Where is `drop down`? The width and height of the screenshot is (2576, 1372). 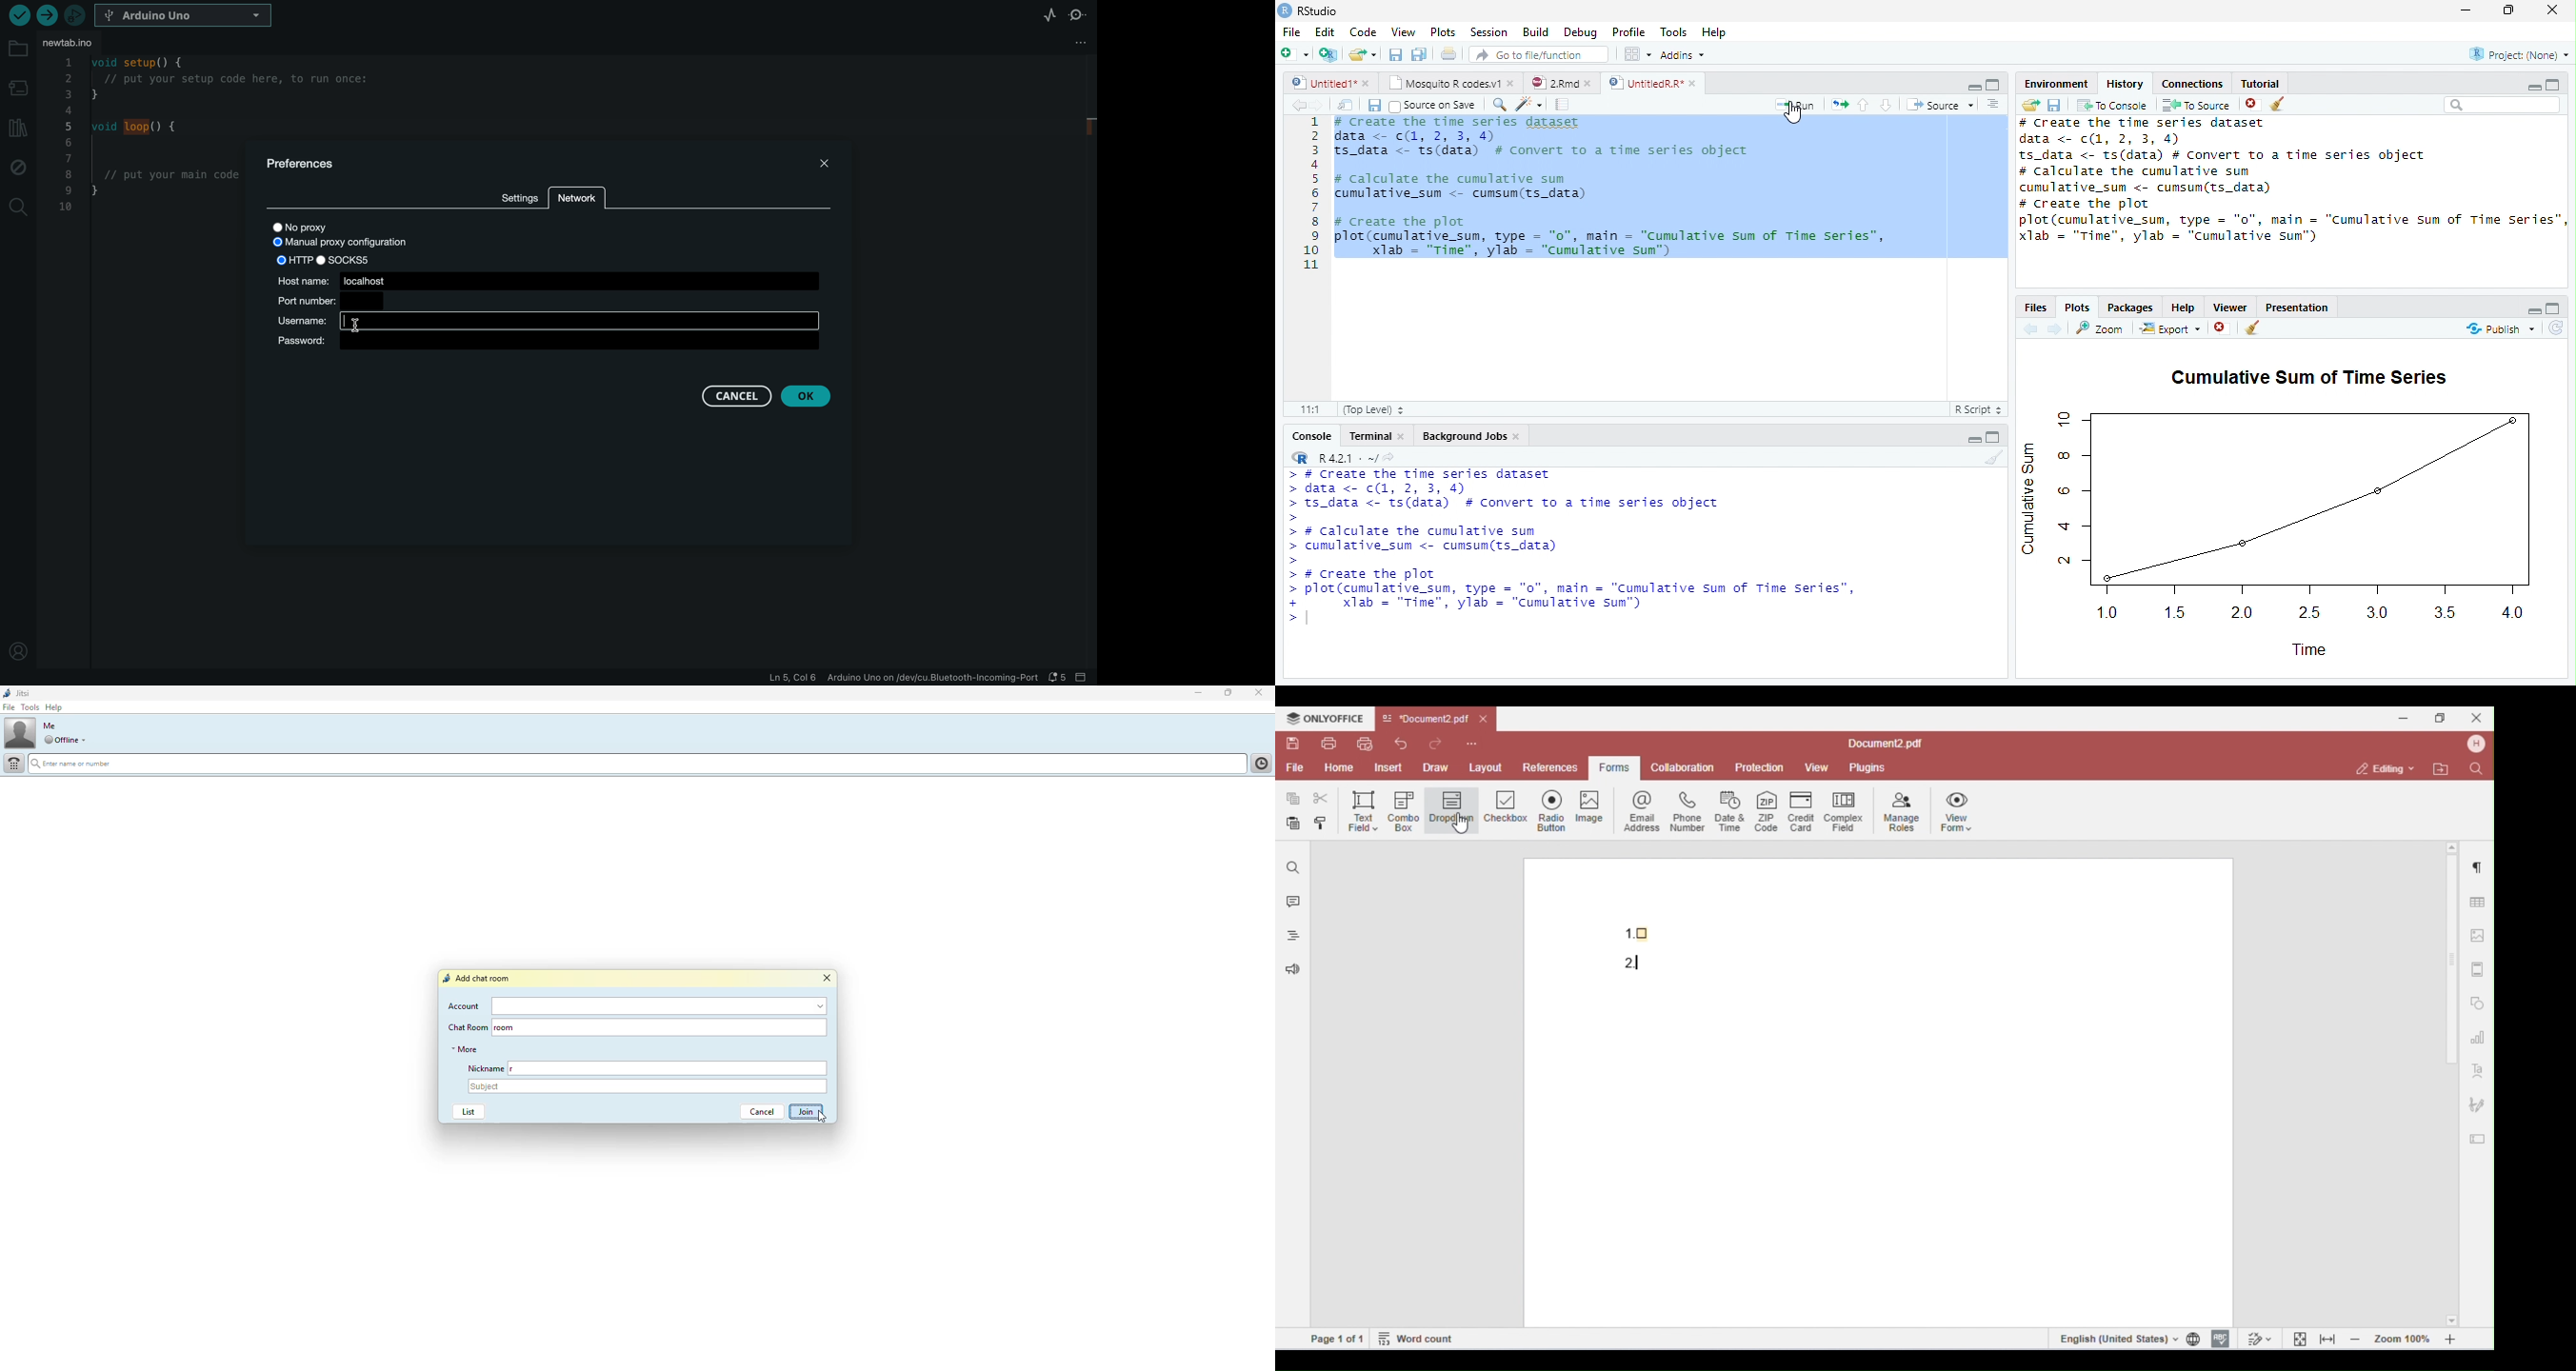
drop down is located at coordinates (86, 740).